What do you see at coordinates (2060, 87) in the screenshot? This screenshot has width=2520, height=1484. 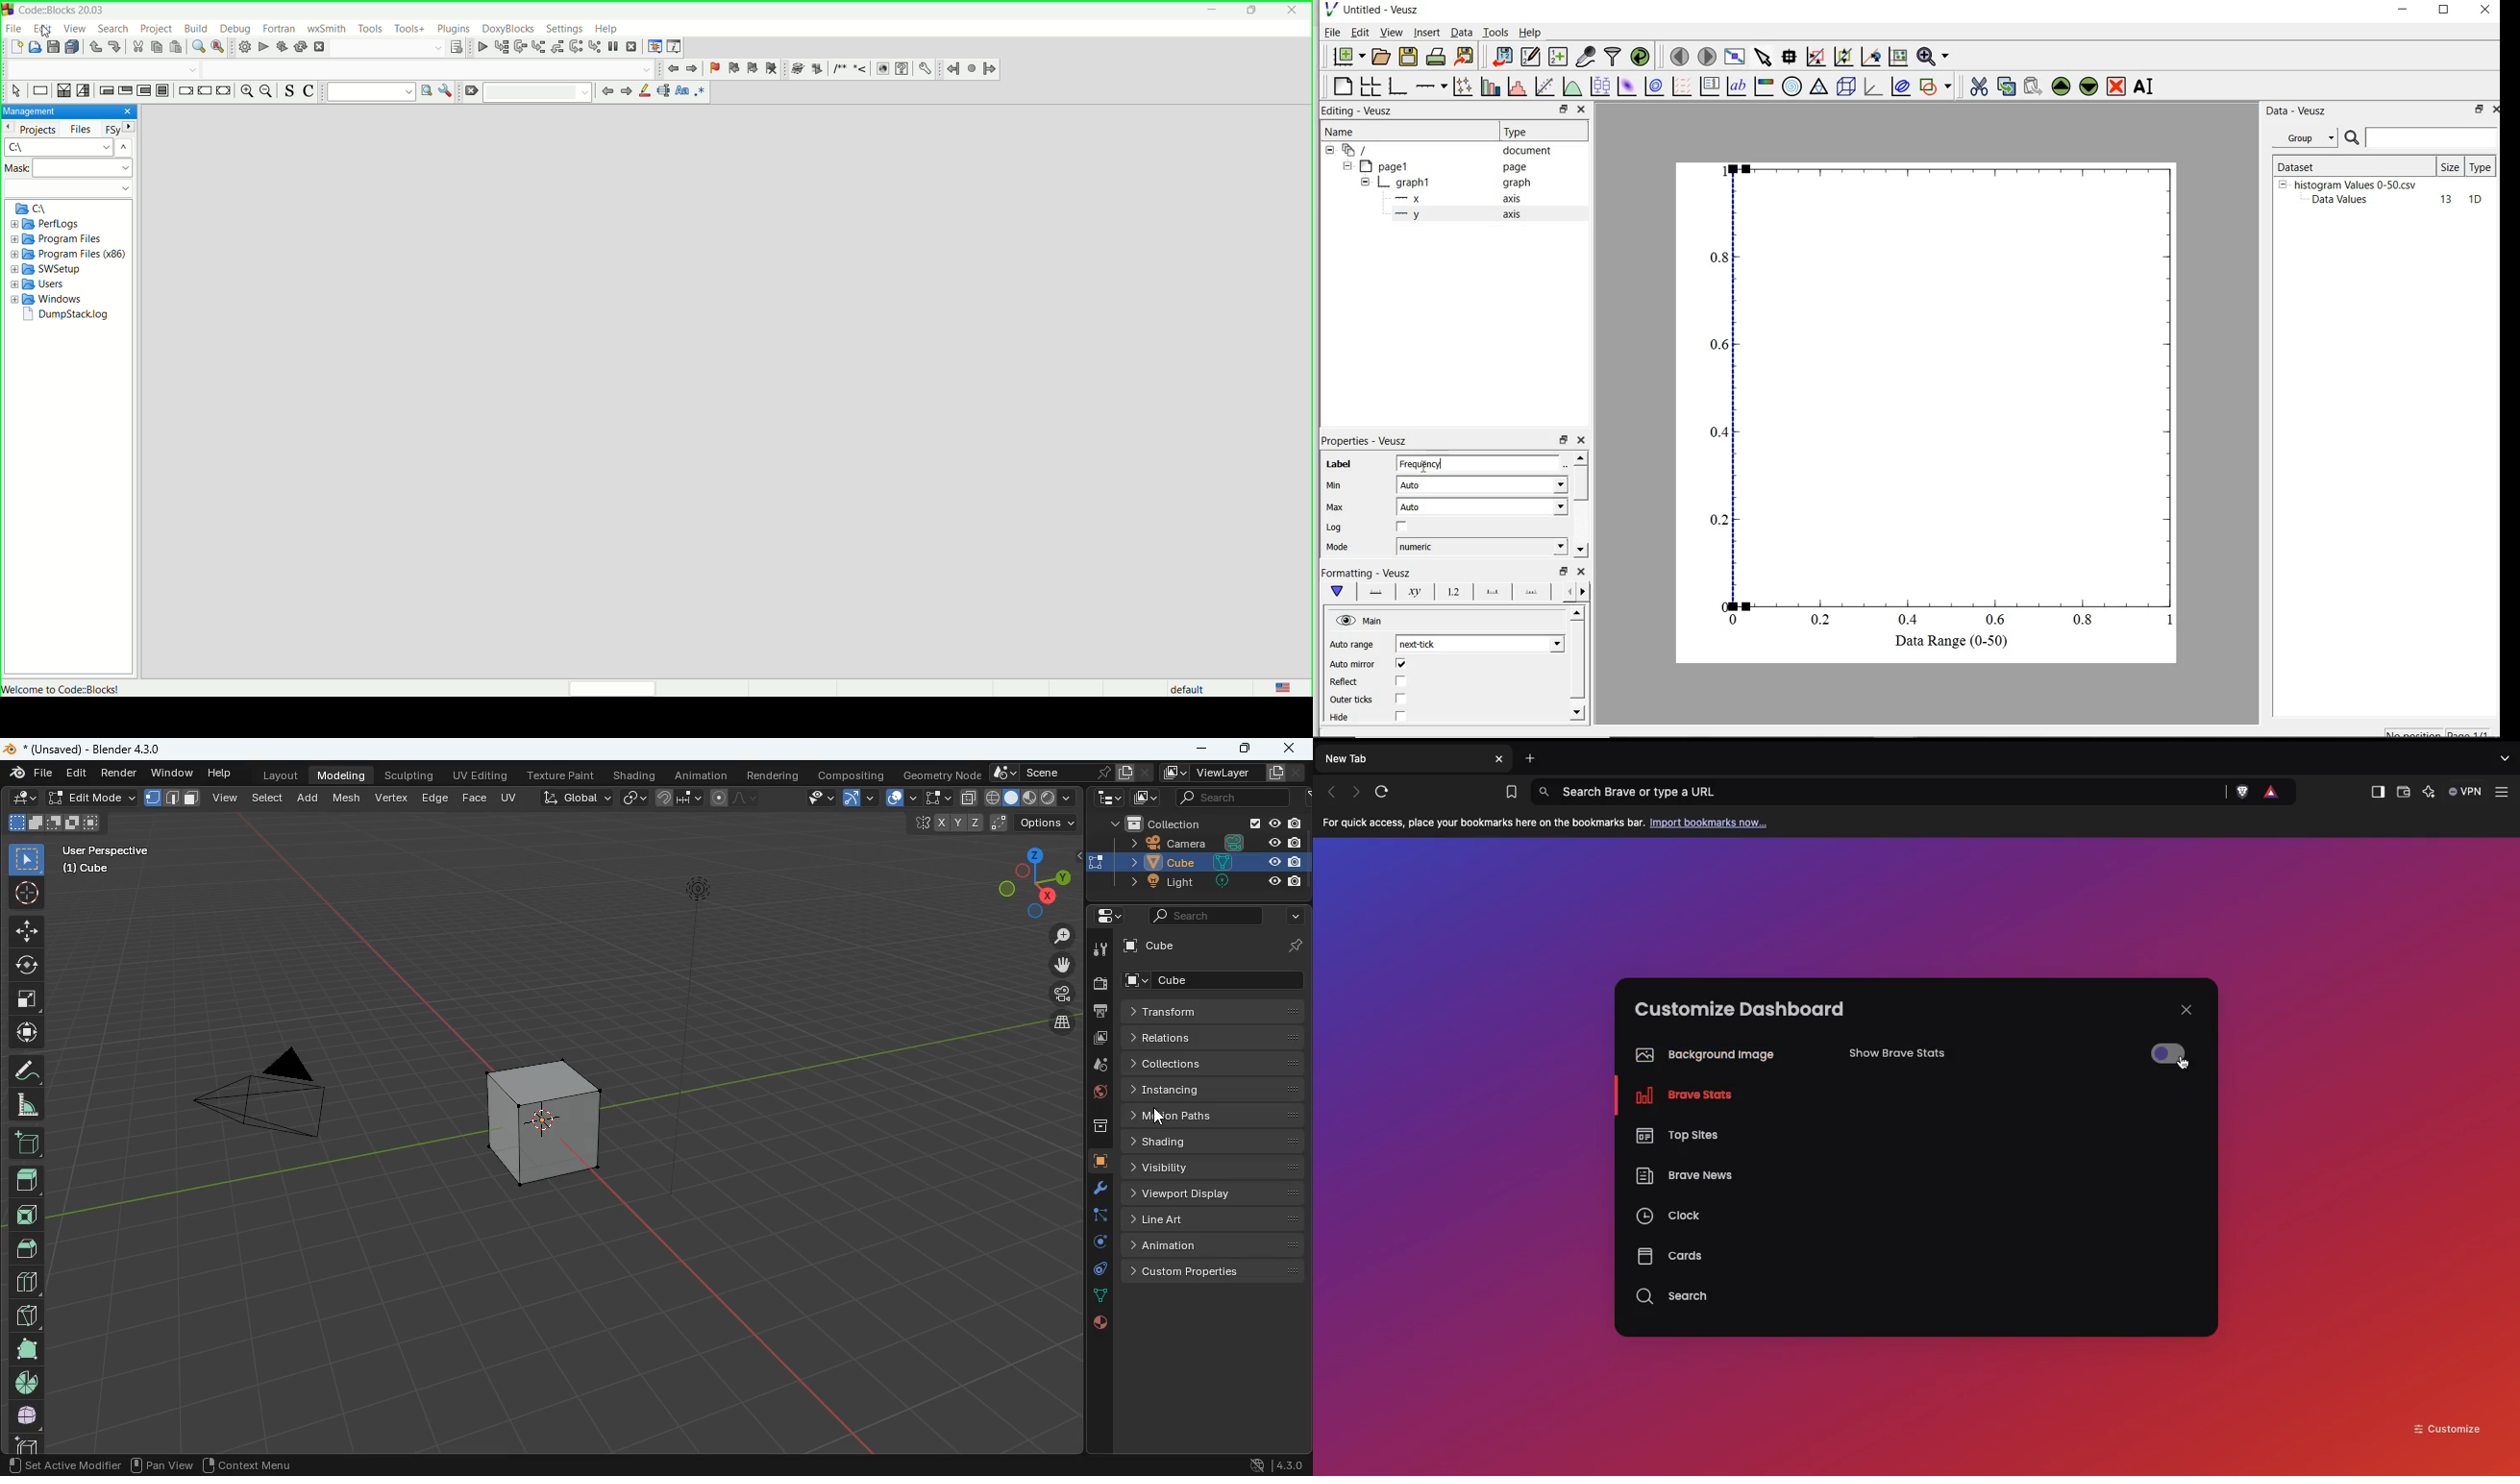 I see `move up the selected widget` at bounding box center [2060, 87].